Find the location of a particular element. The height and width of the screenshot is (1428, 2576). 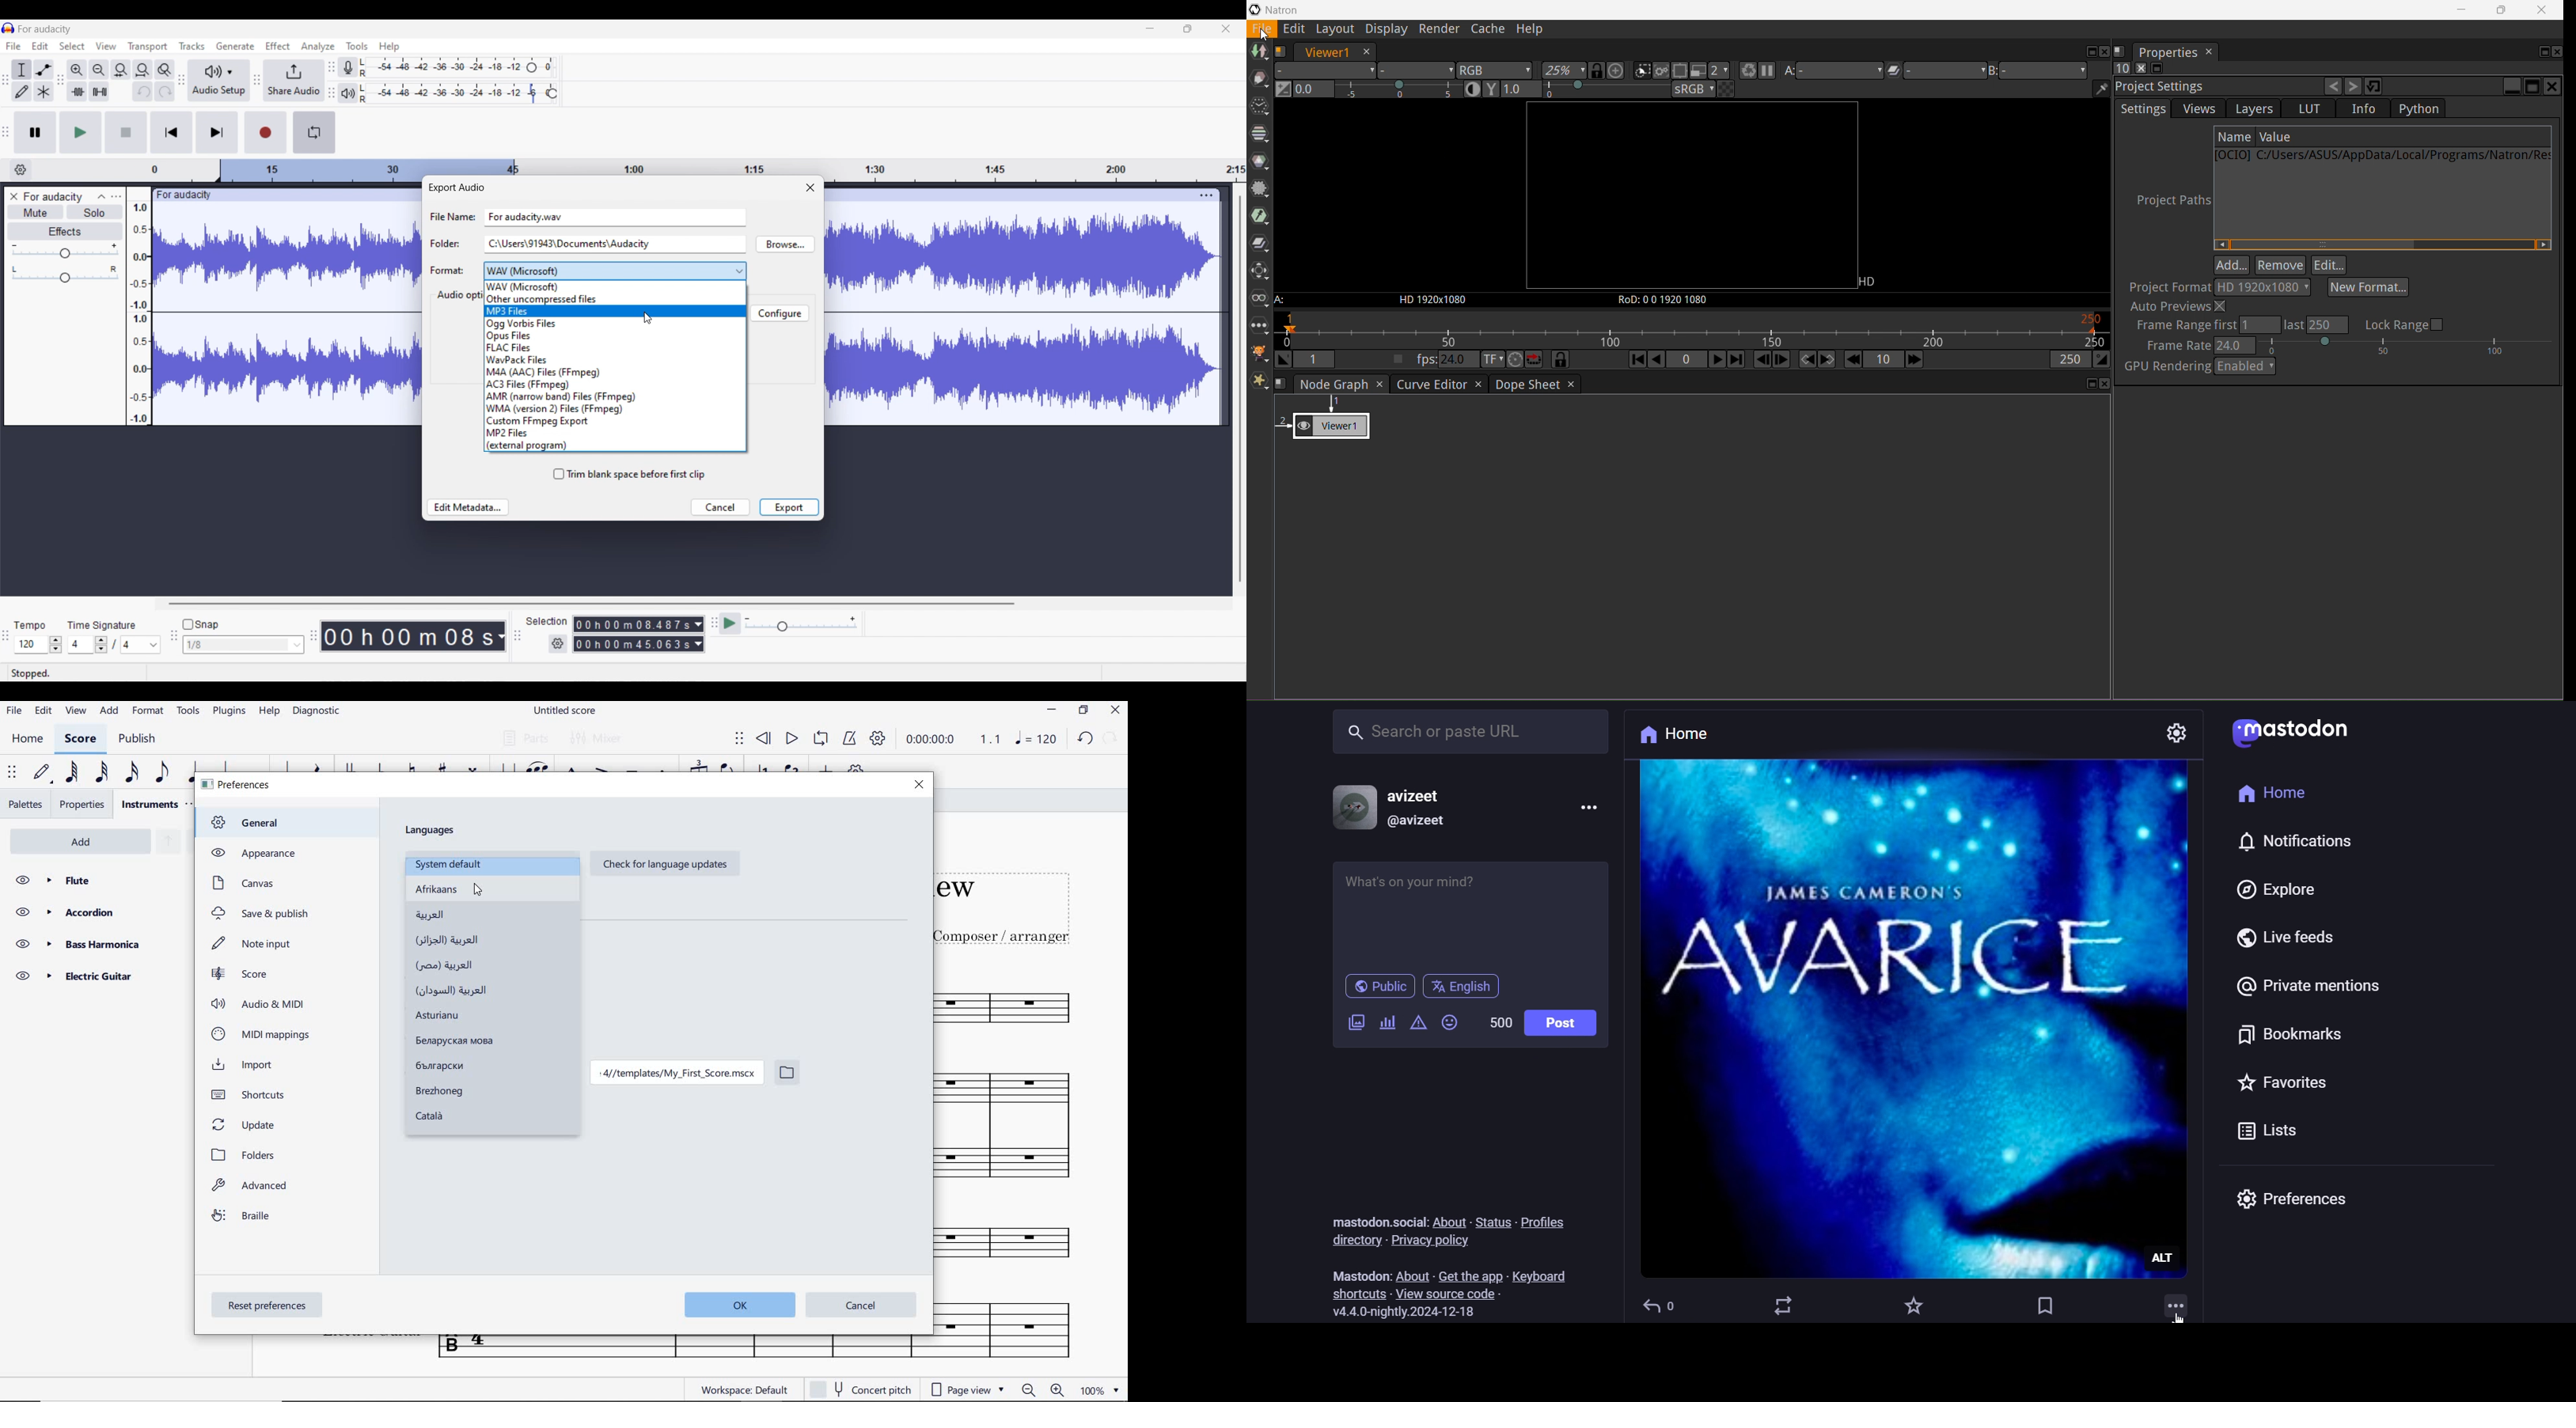

MP3 Files, format highlighted by cursor is located at coordinates (615, 312).